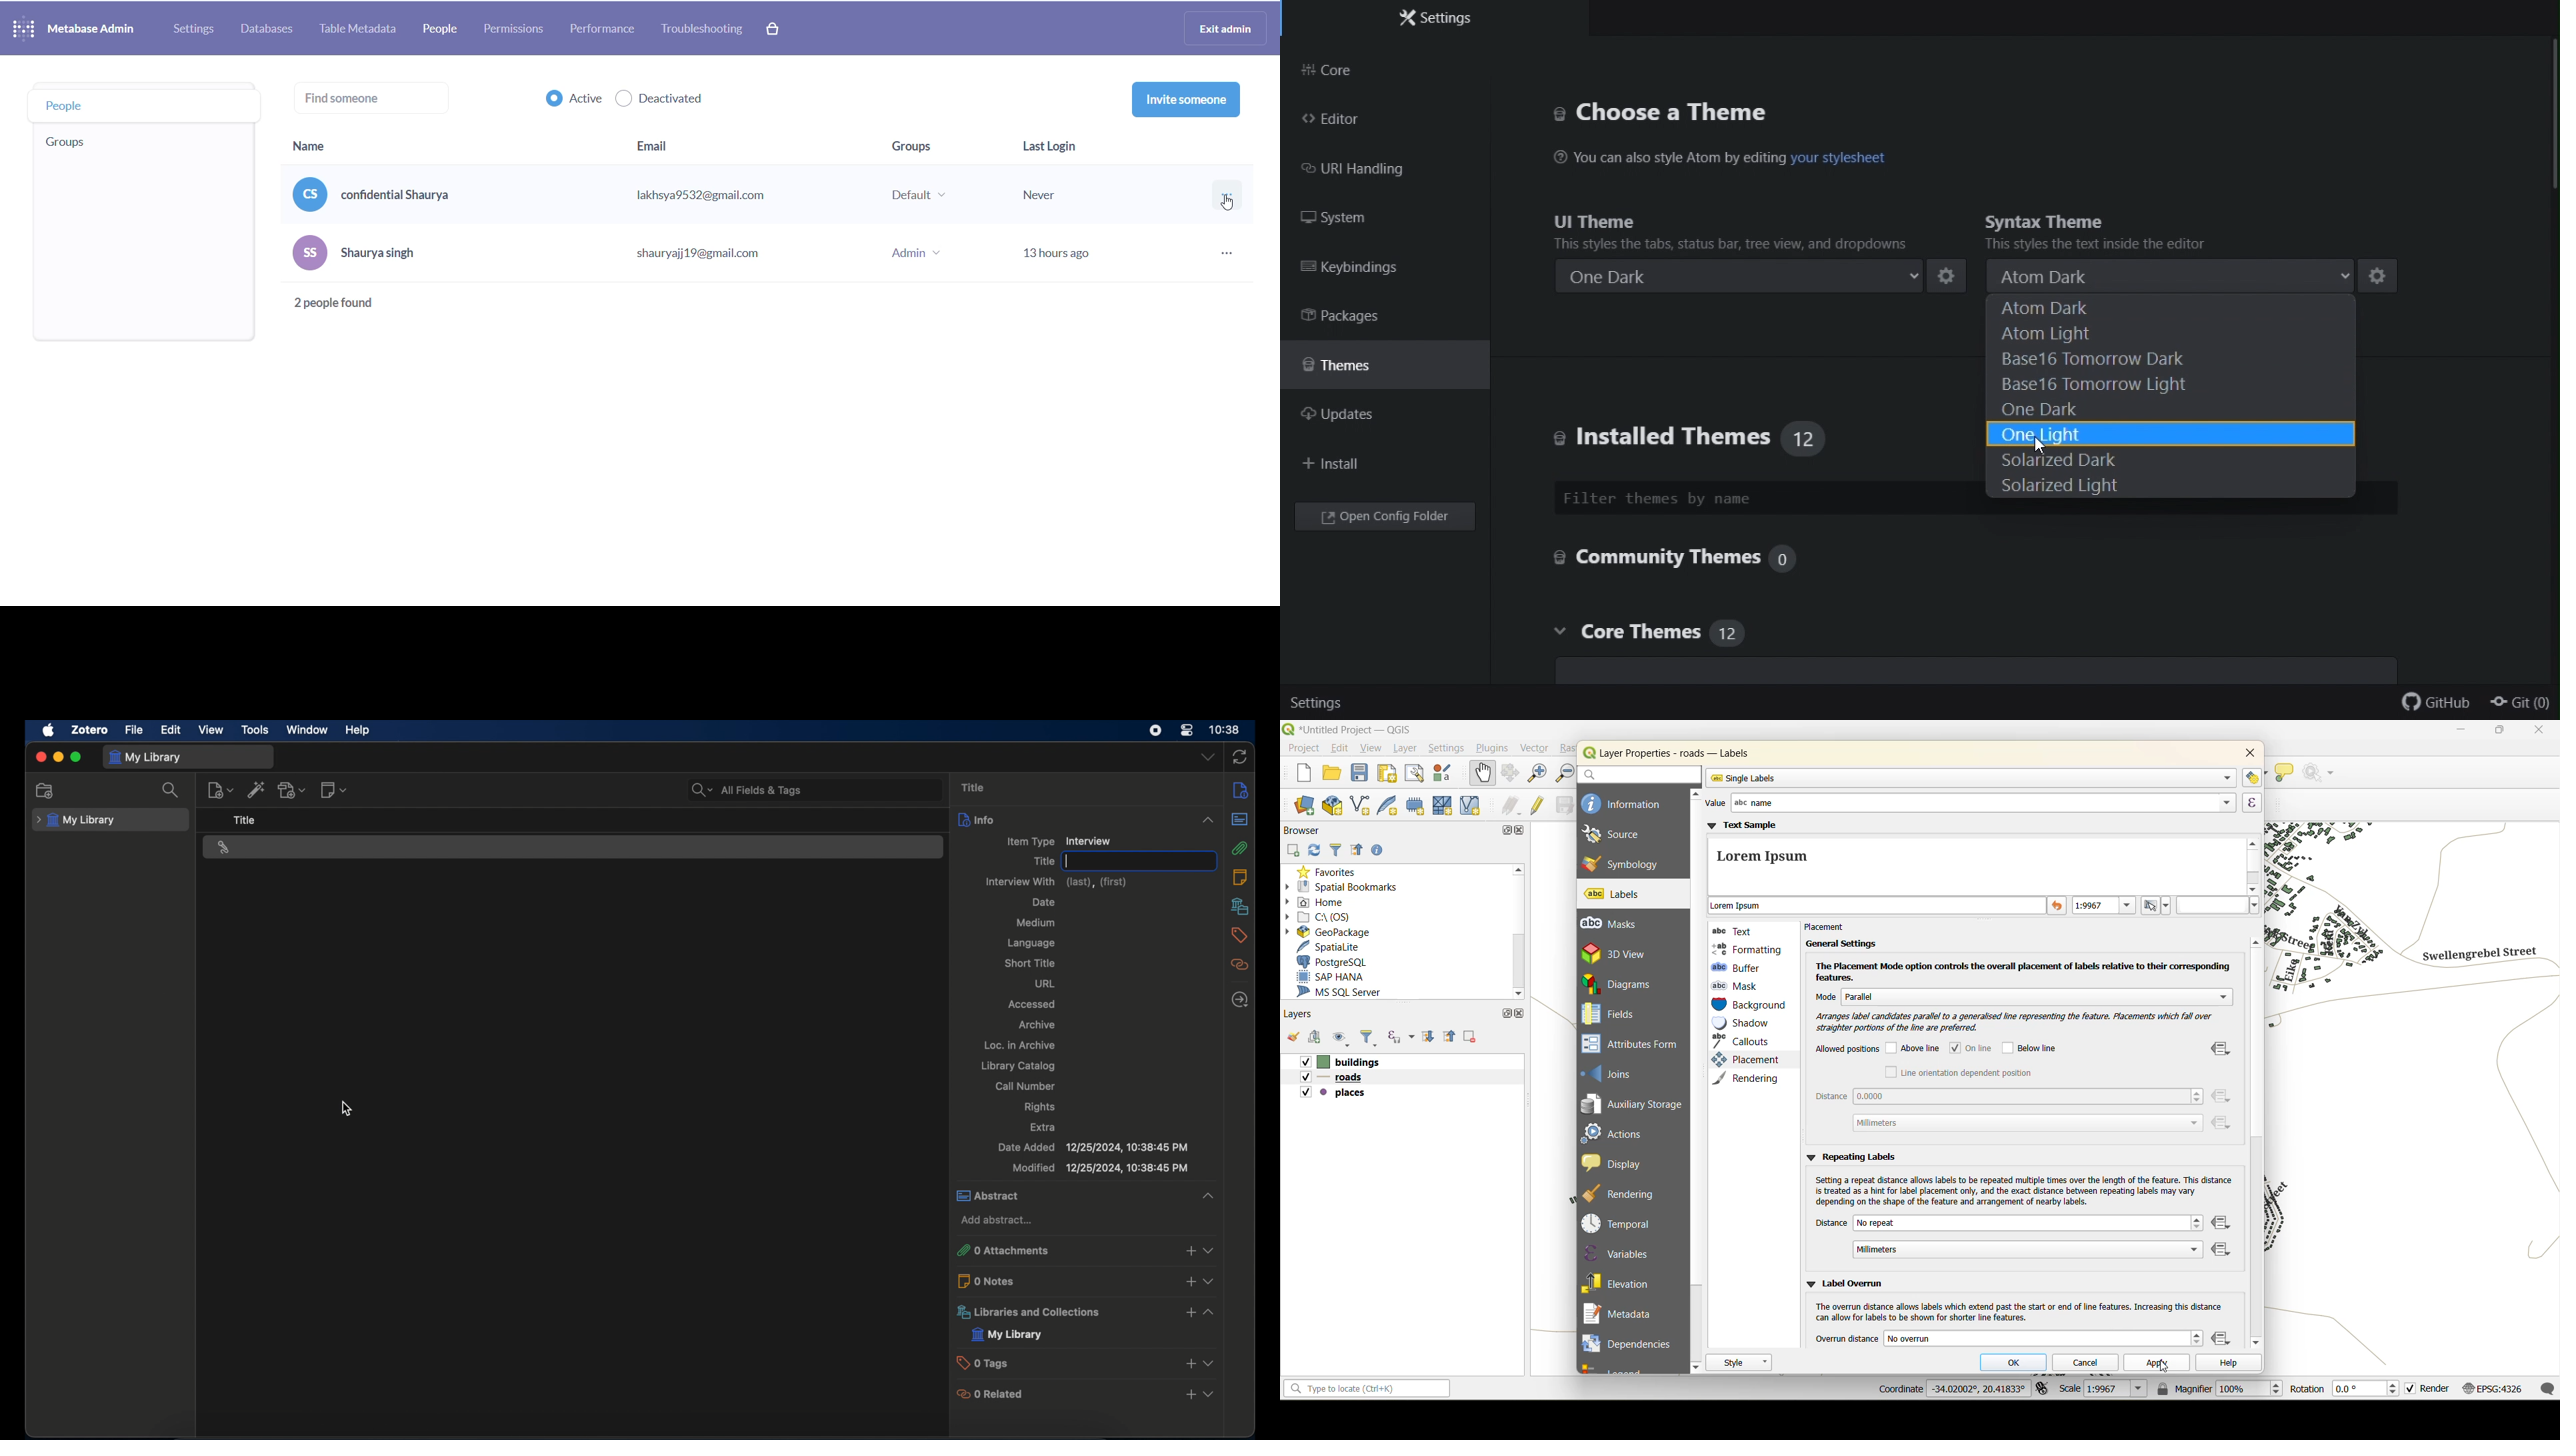 The width and height of the screenshot is (2576, 1456). I want to click on style, so click(1740, 1363).